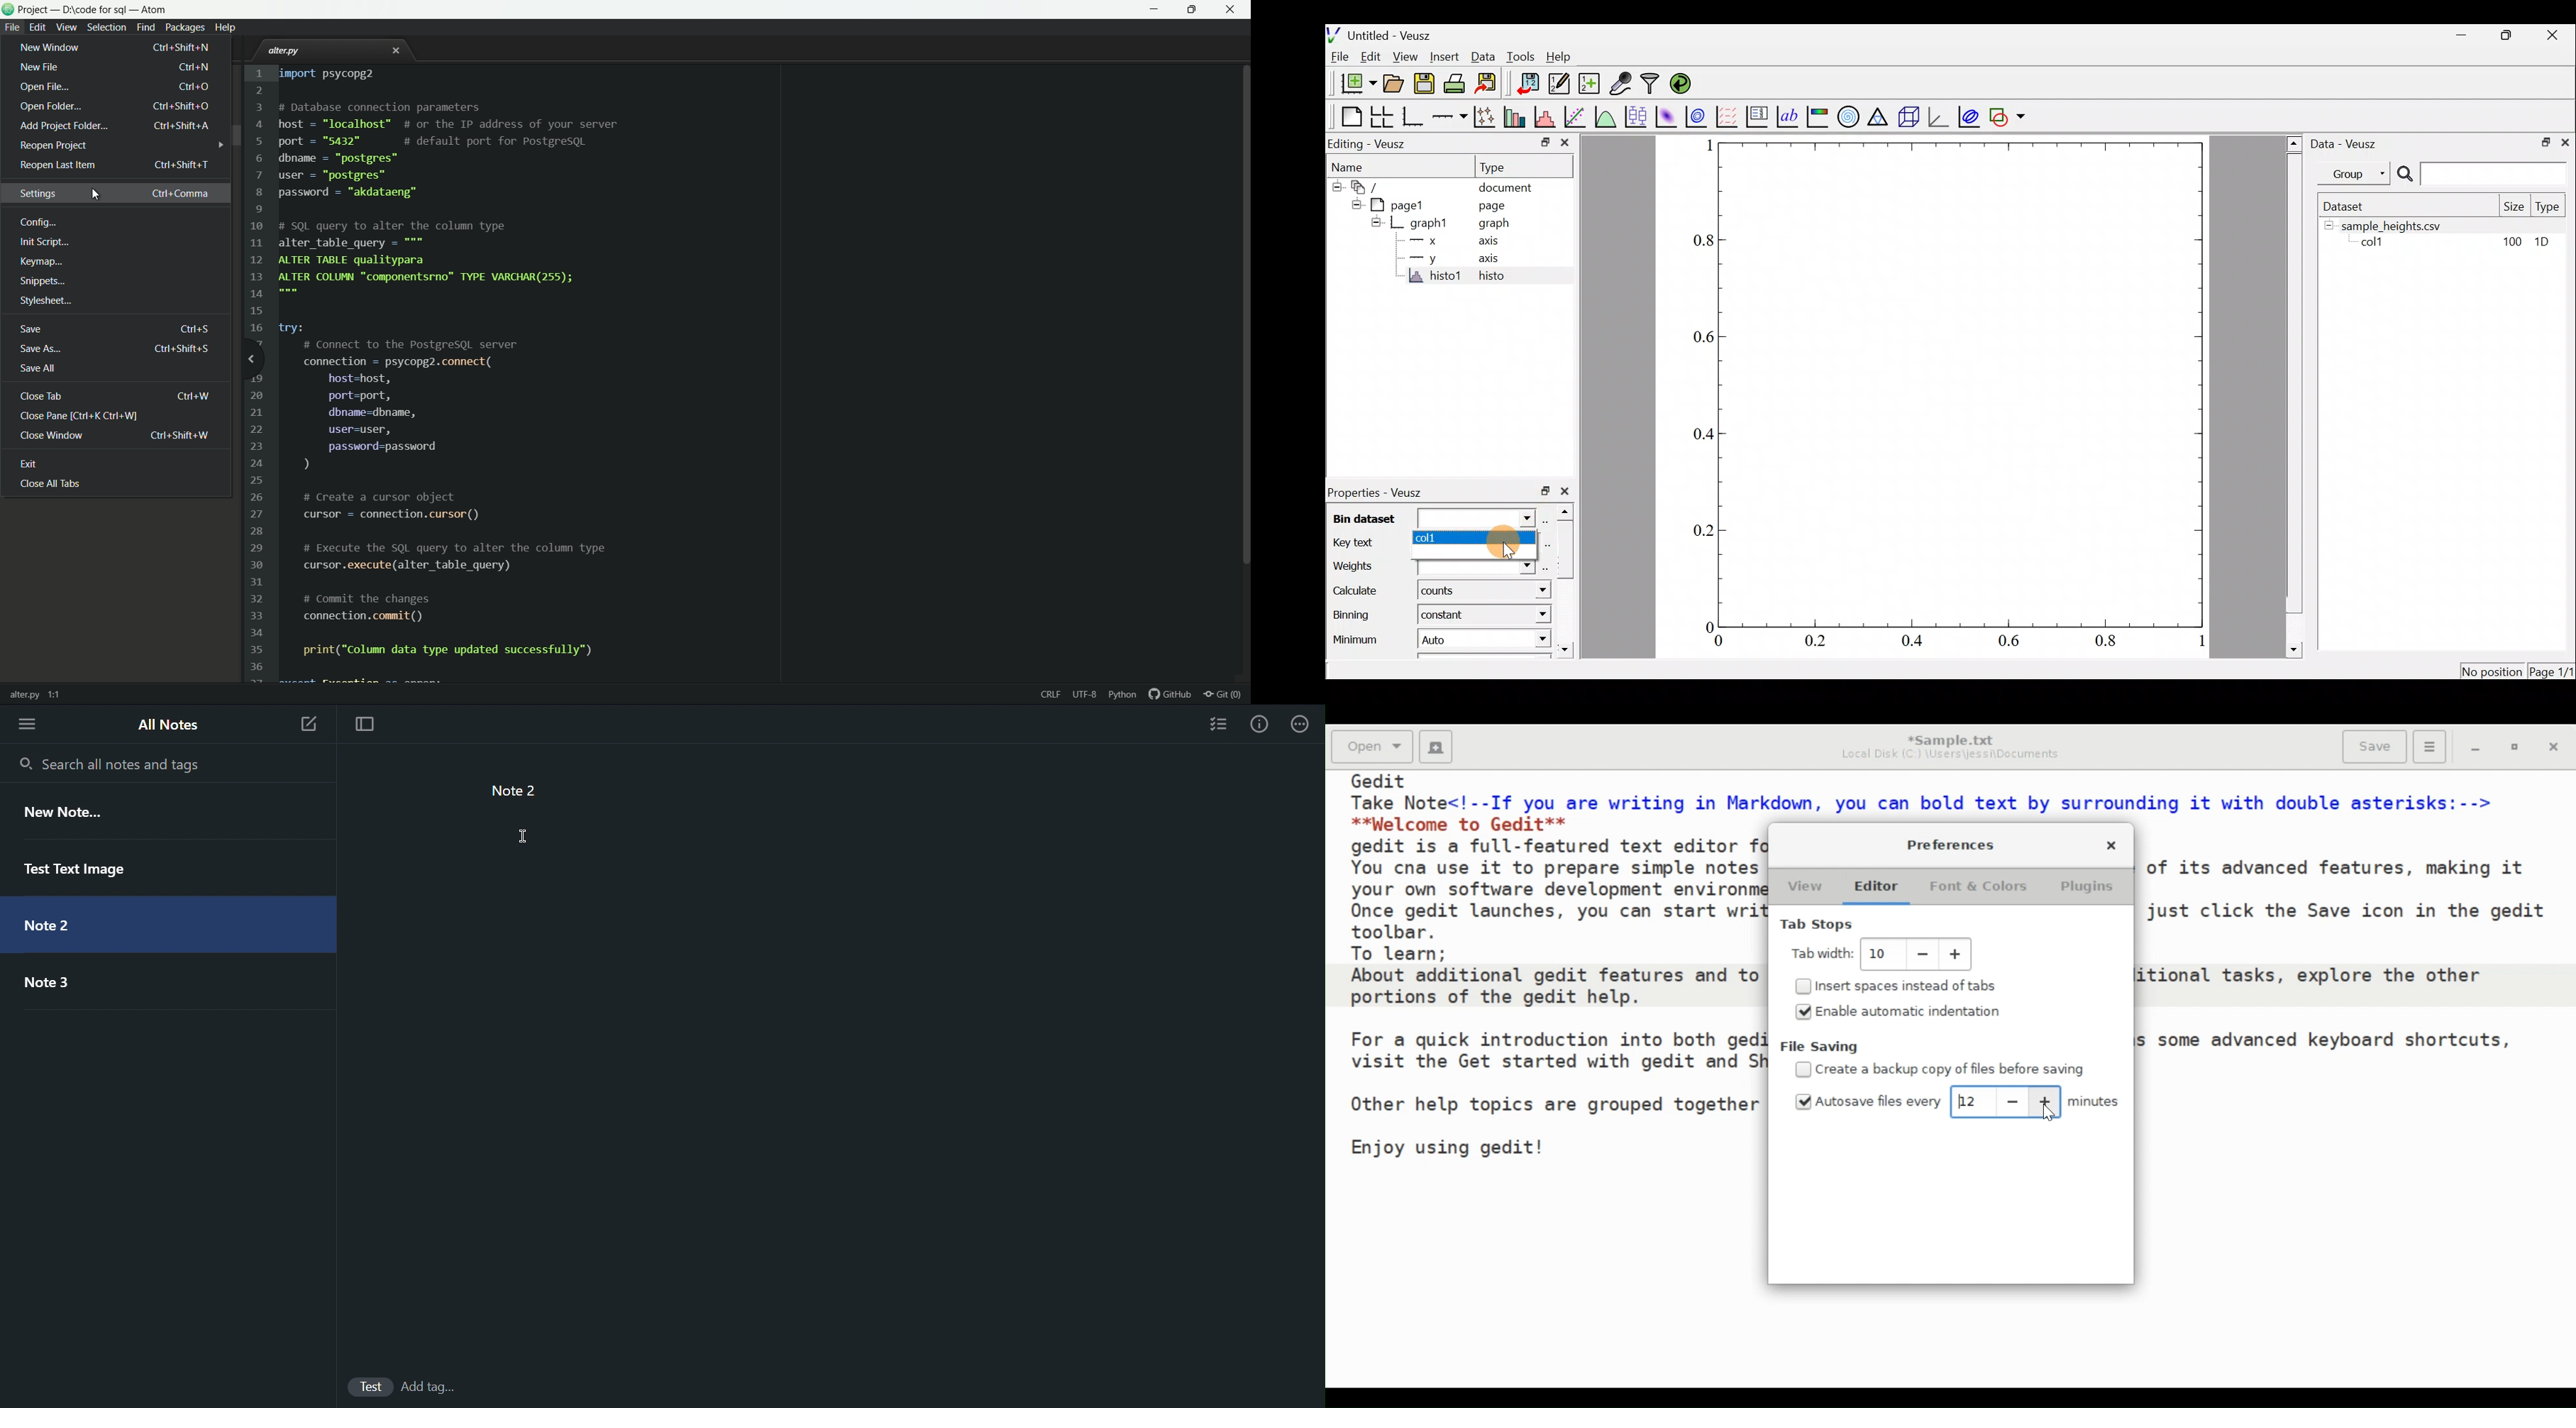 The width and height of the screenshot is (2576, 1428). I want to click on alter.py file, so click(287, 51).